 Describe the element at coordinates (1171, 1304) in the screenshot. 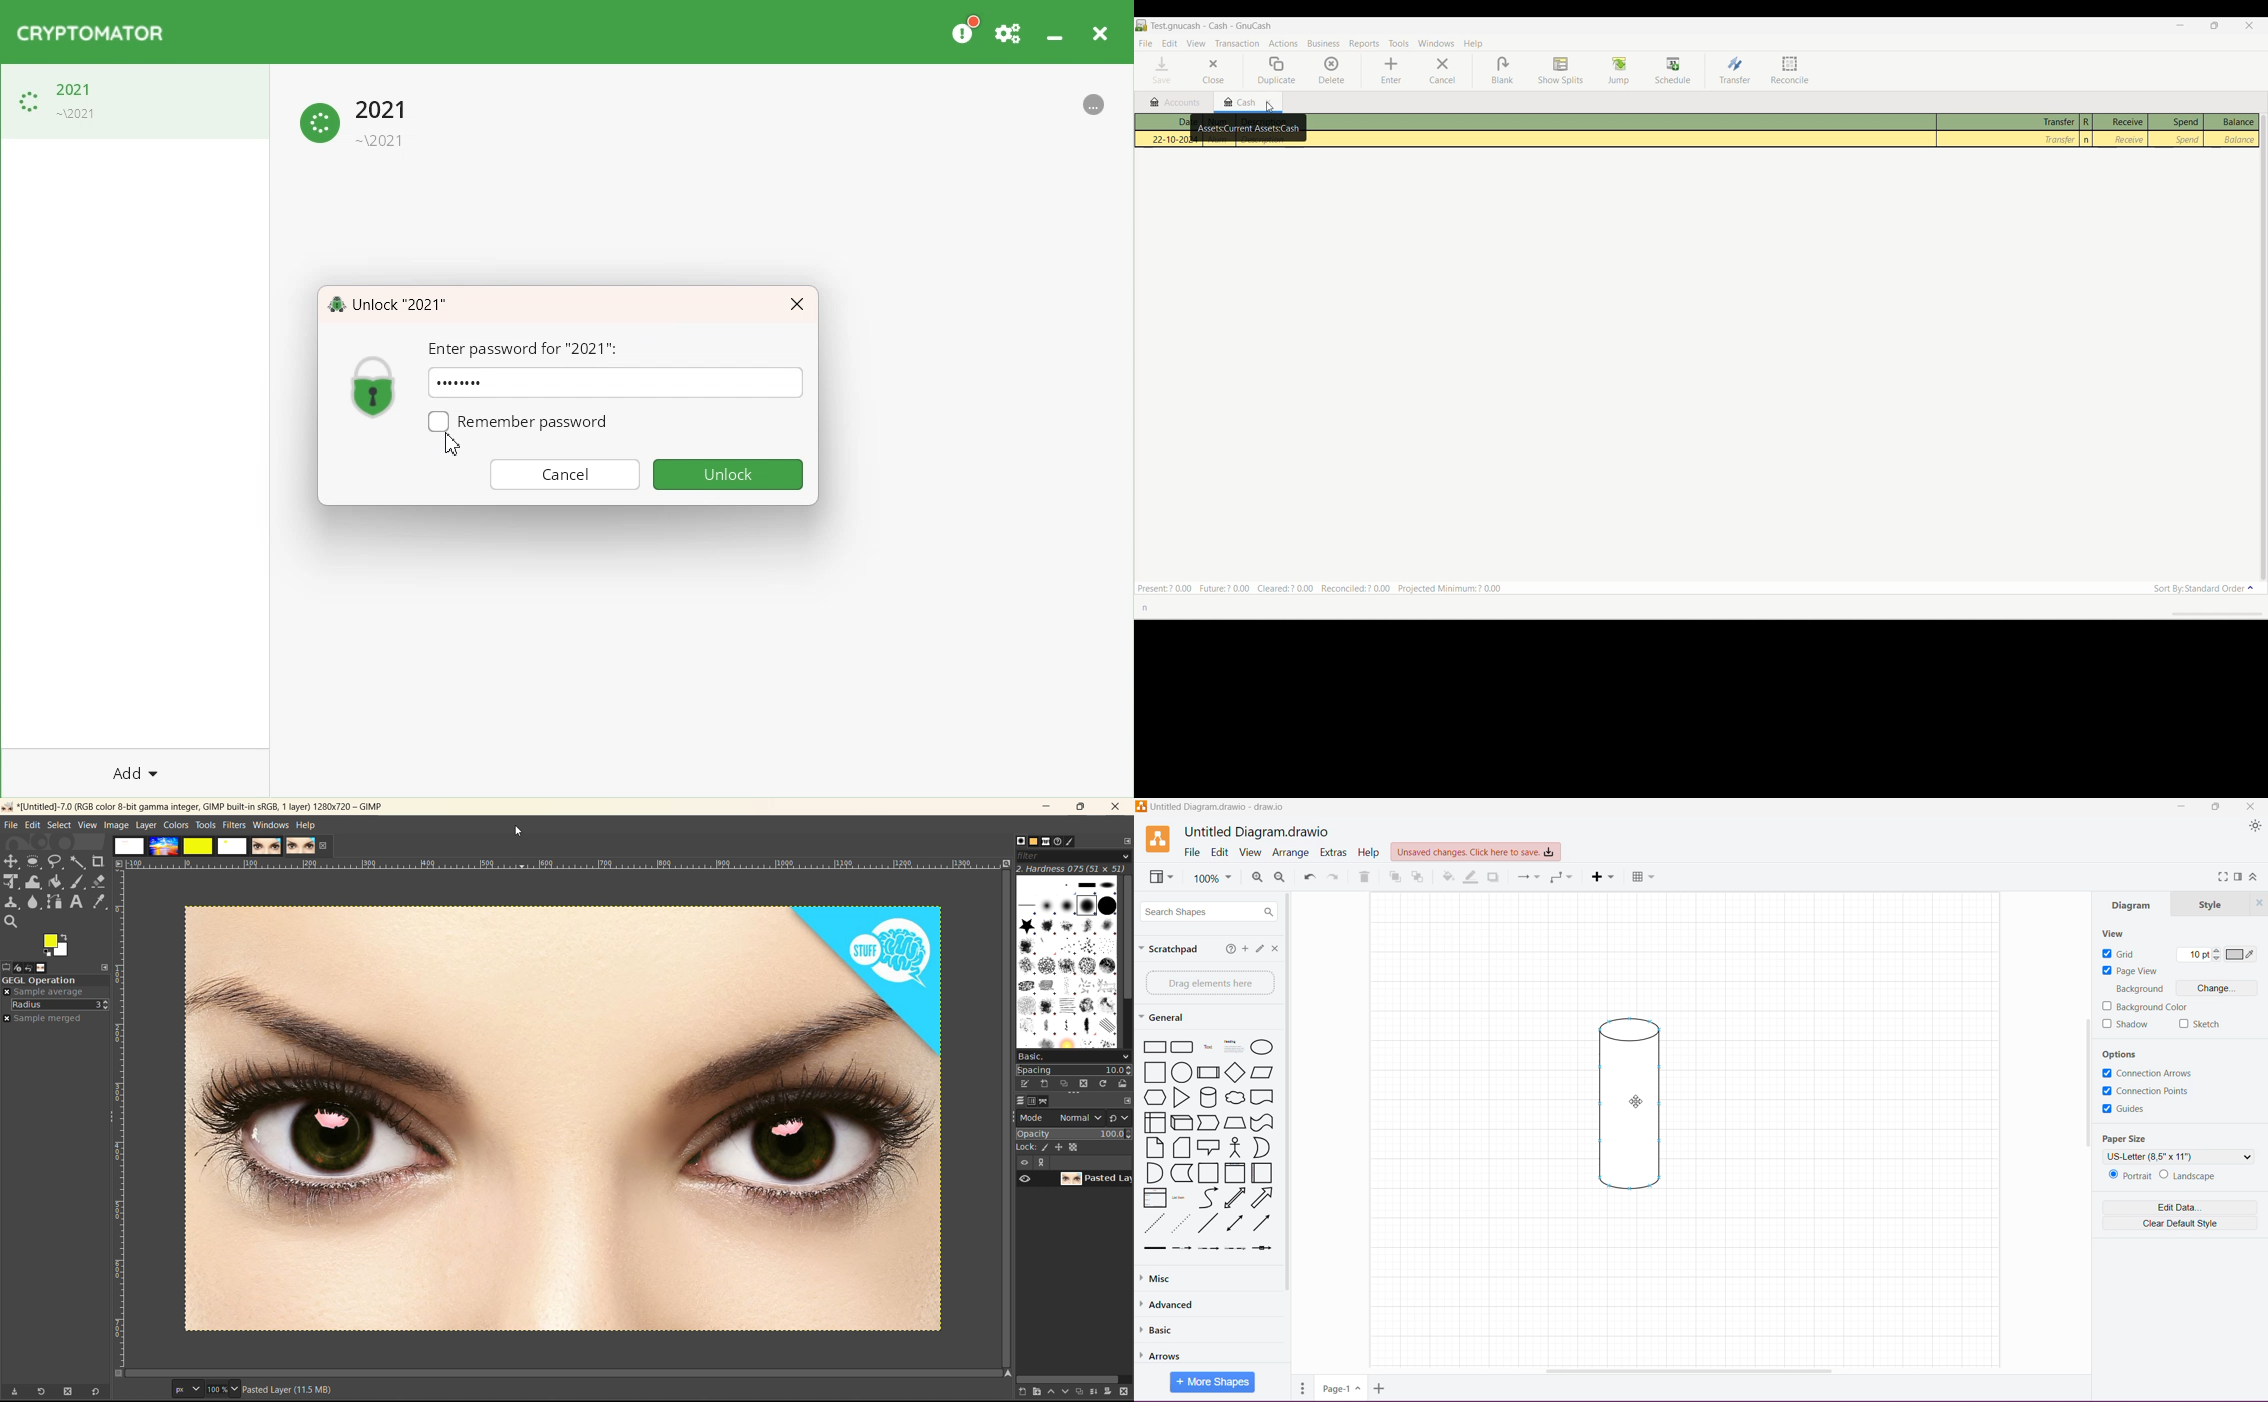

I see `Advanced` at that location.